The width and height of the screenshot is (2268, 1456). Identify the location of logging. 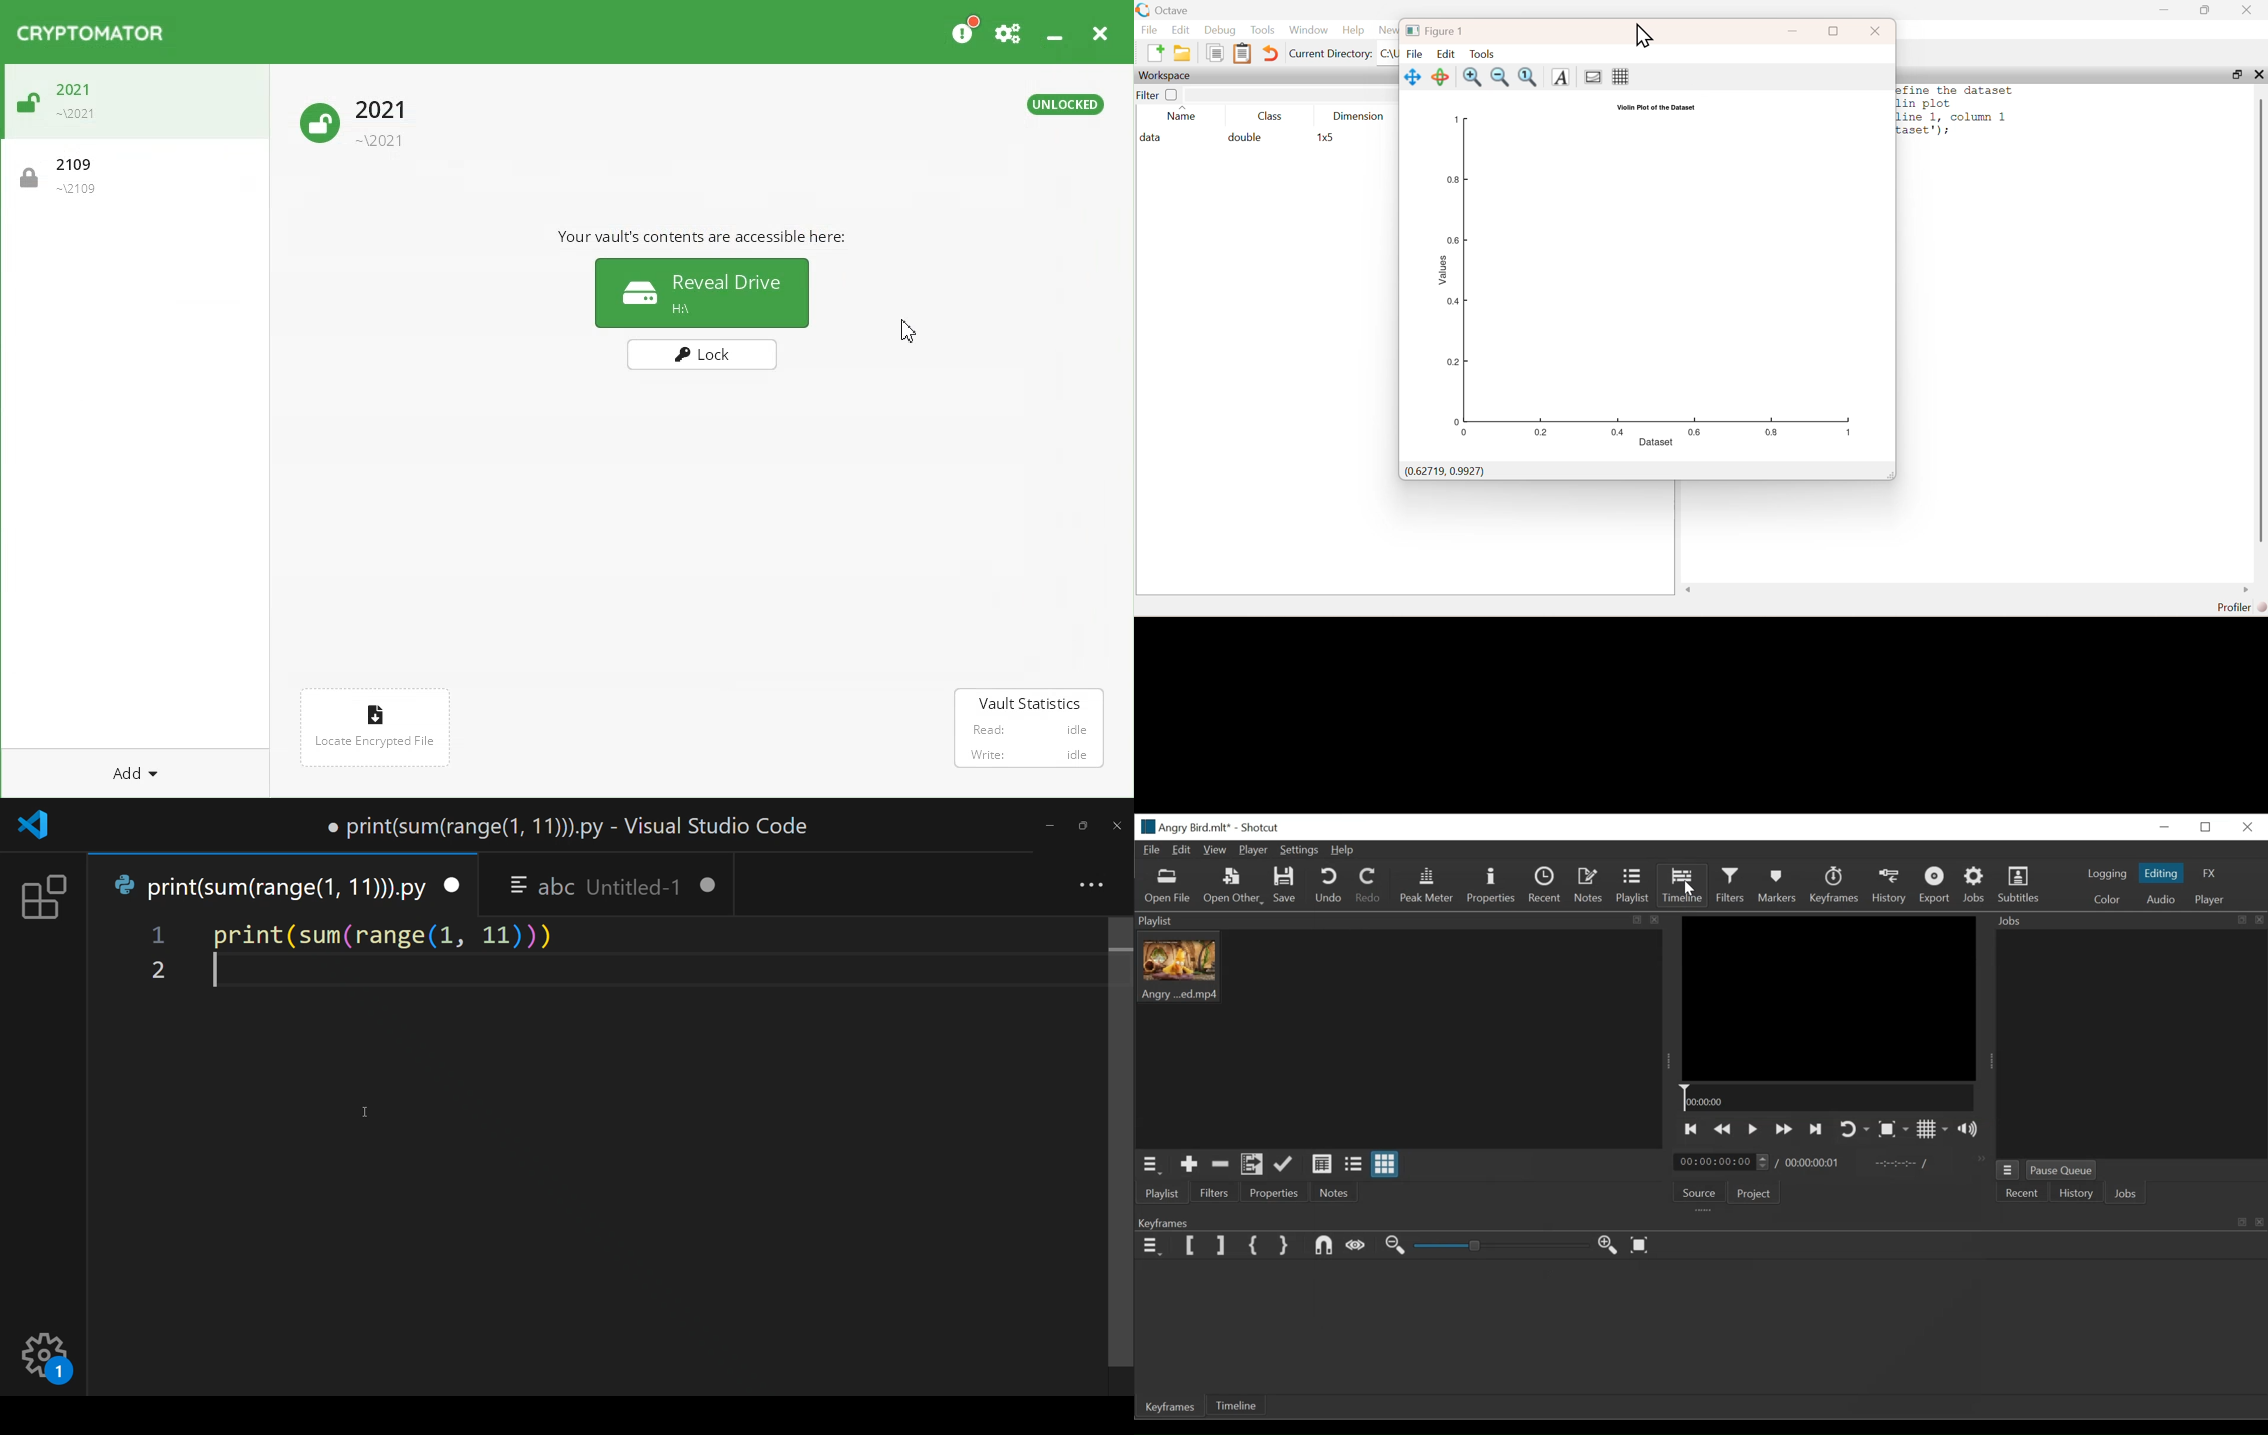
(2107, 874).